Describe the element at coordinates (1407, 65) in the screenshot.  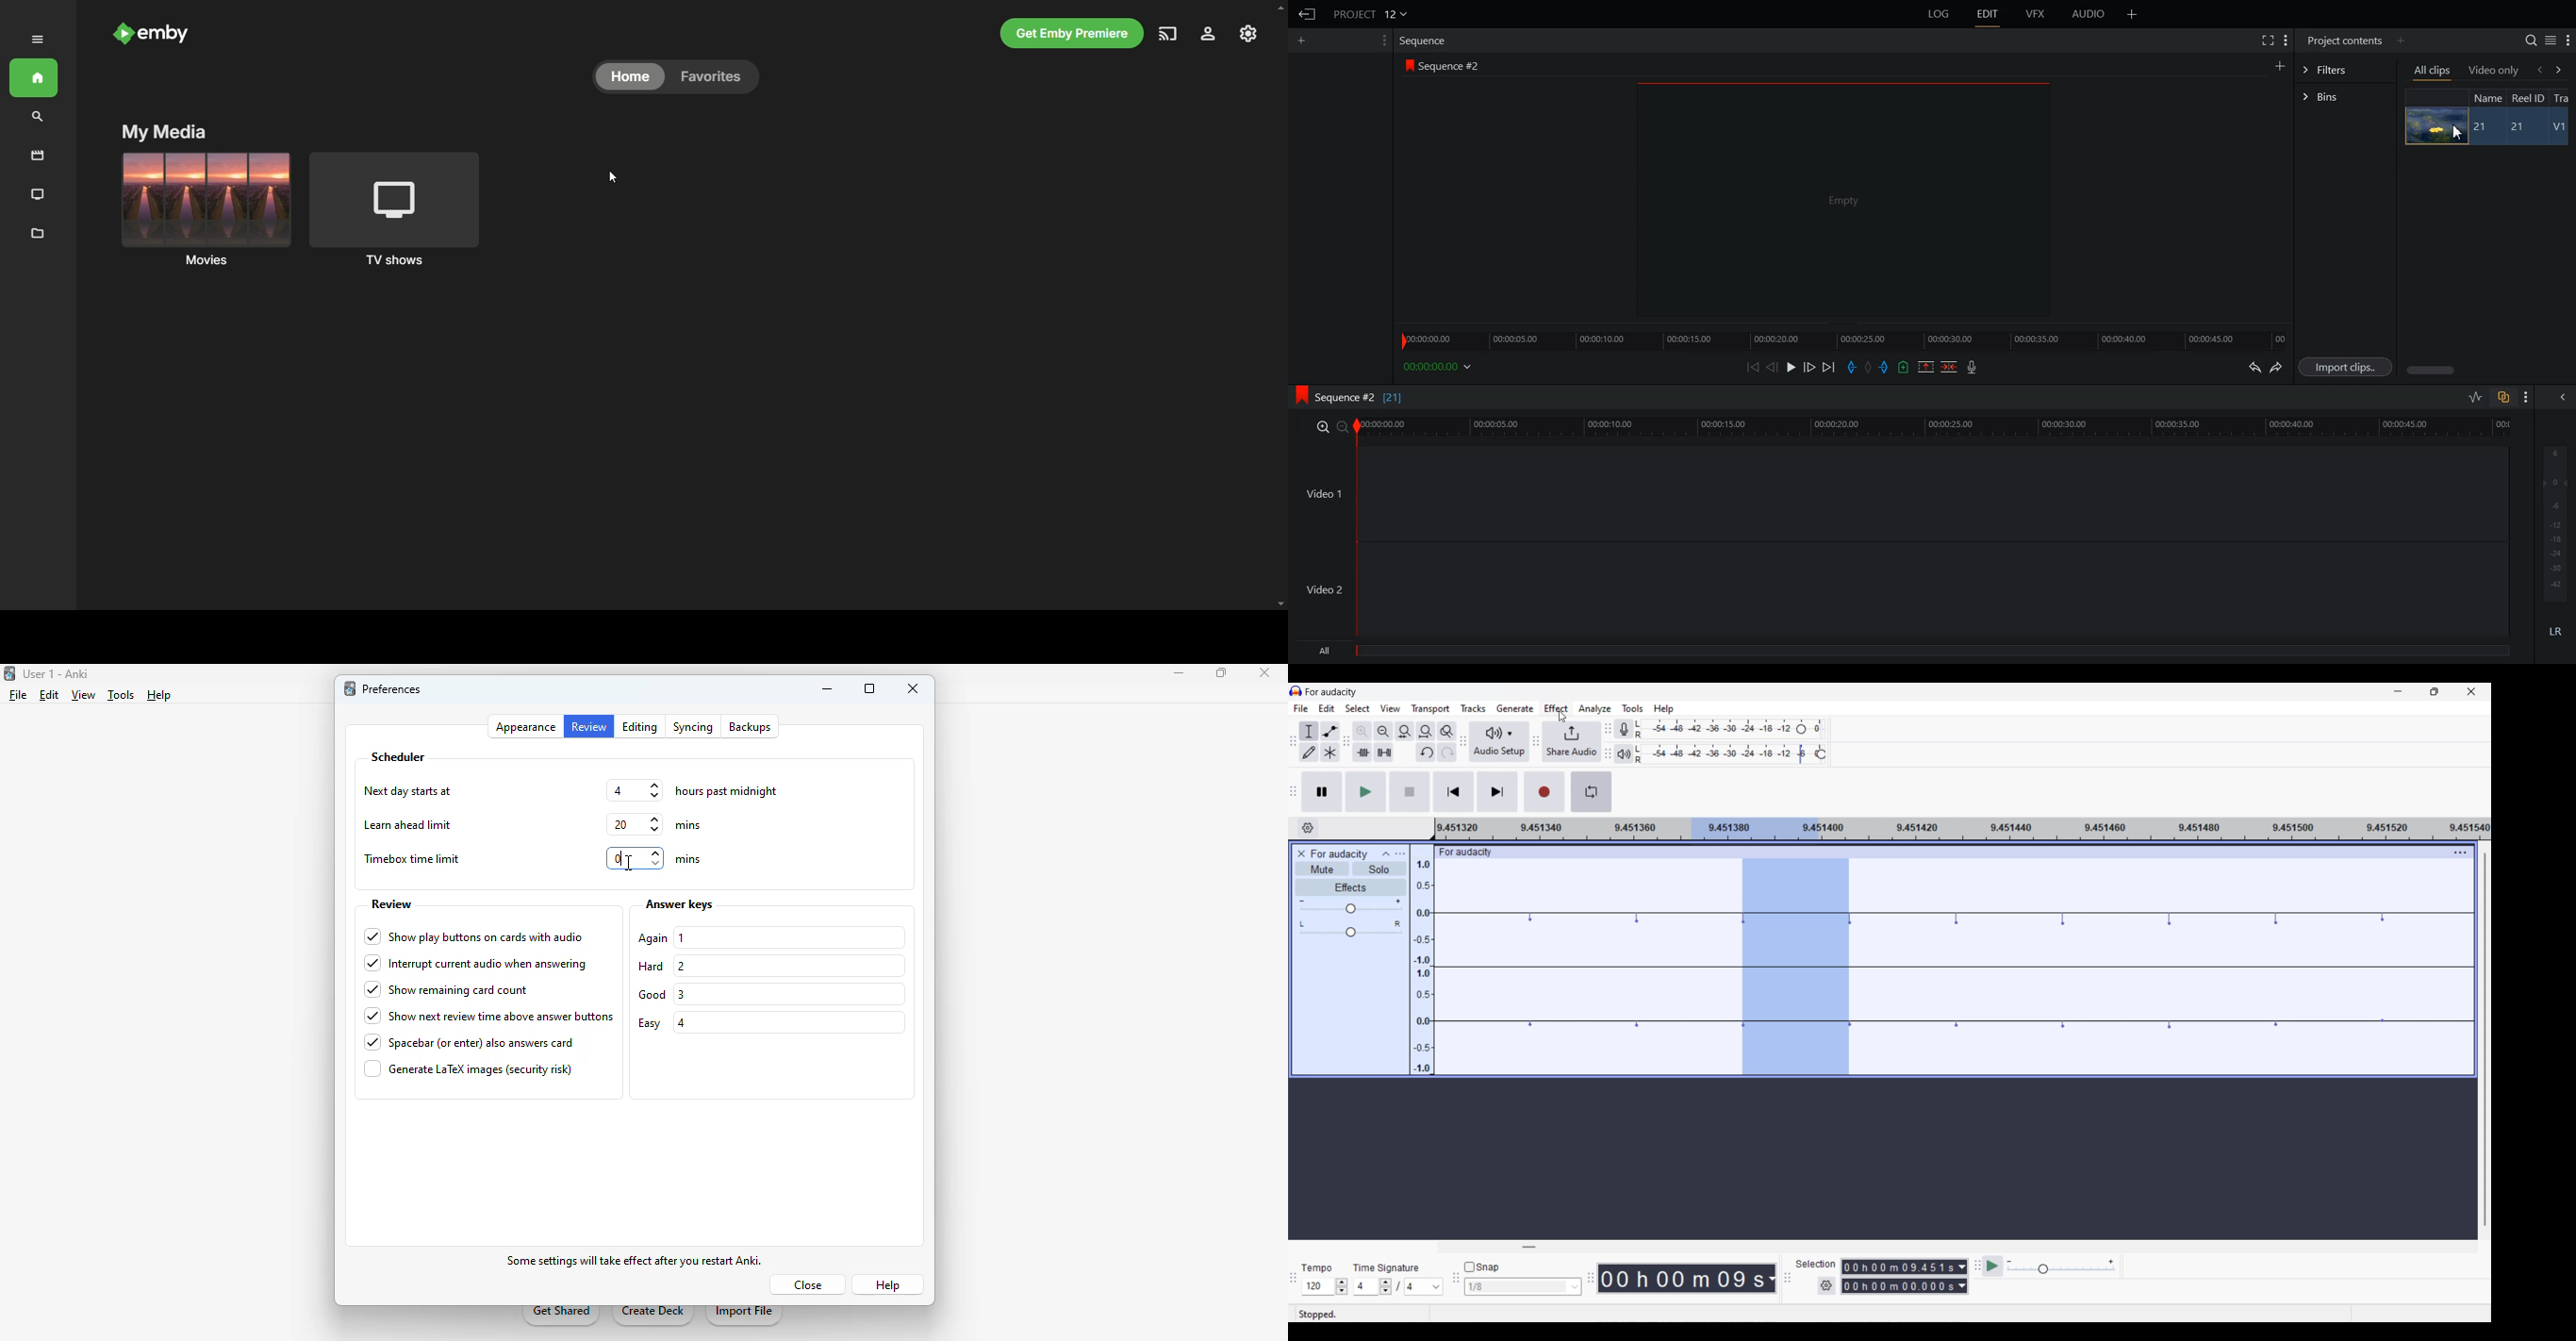
I see `logo` at that location.